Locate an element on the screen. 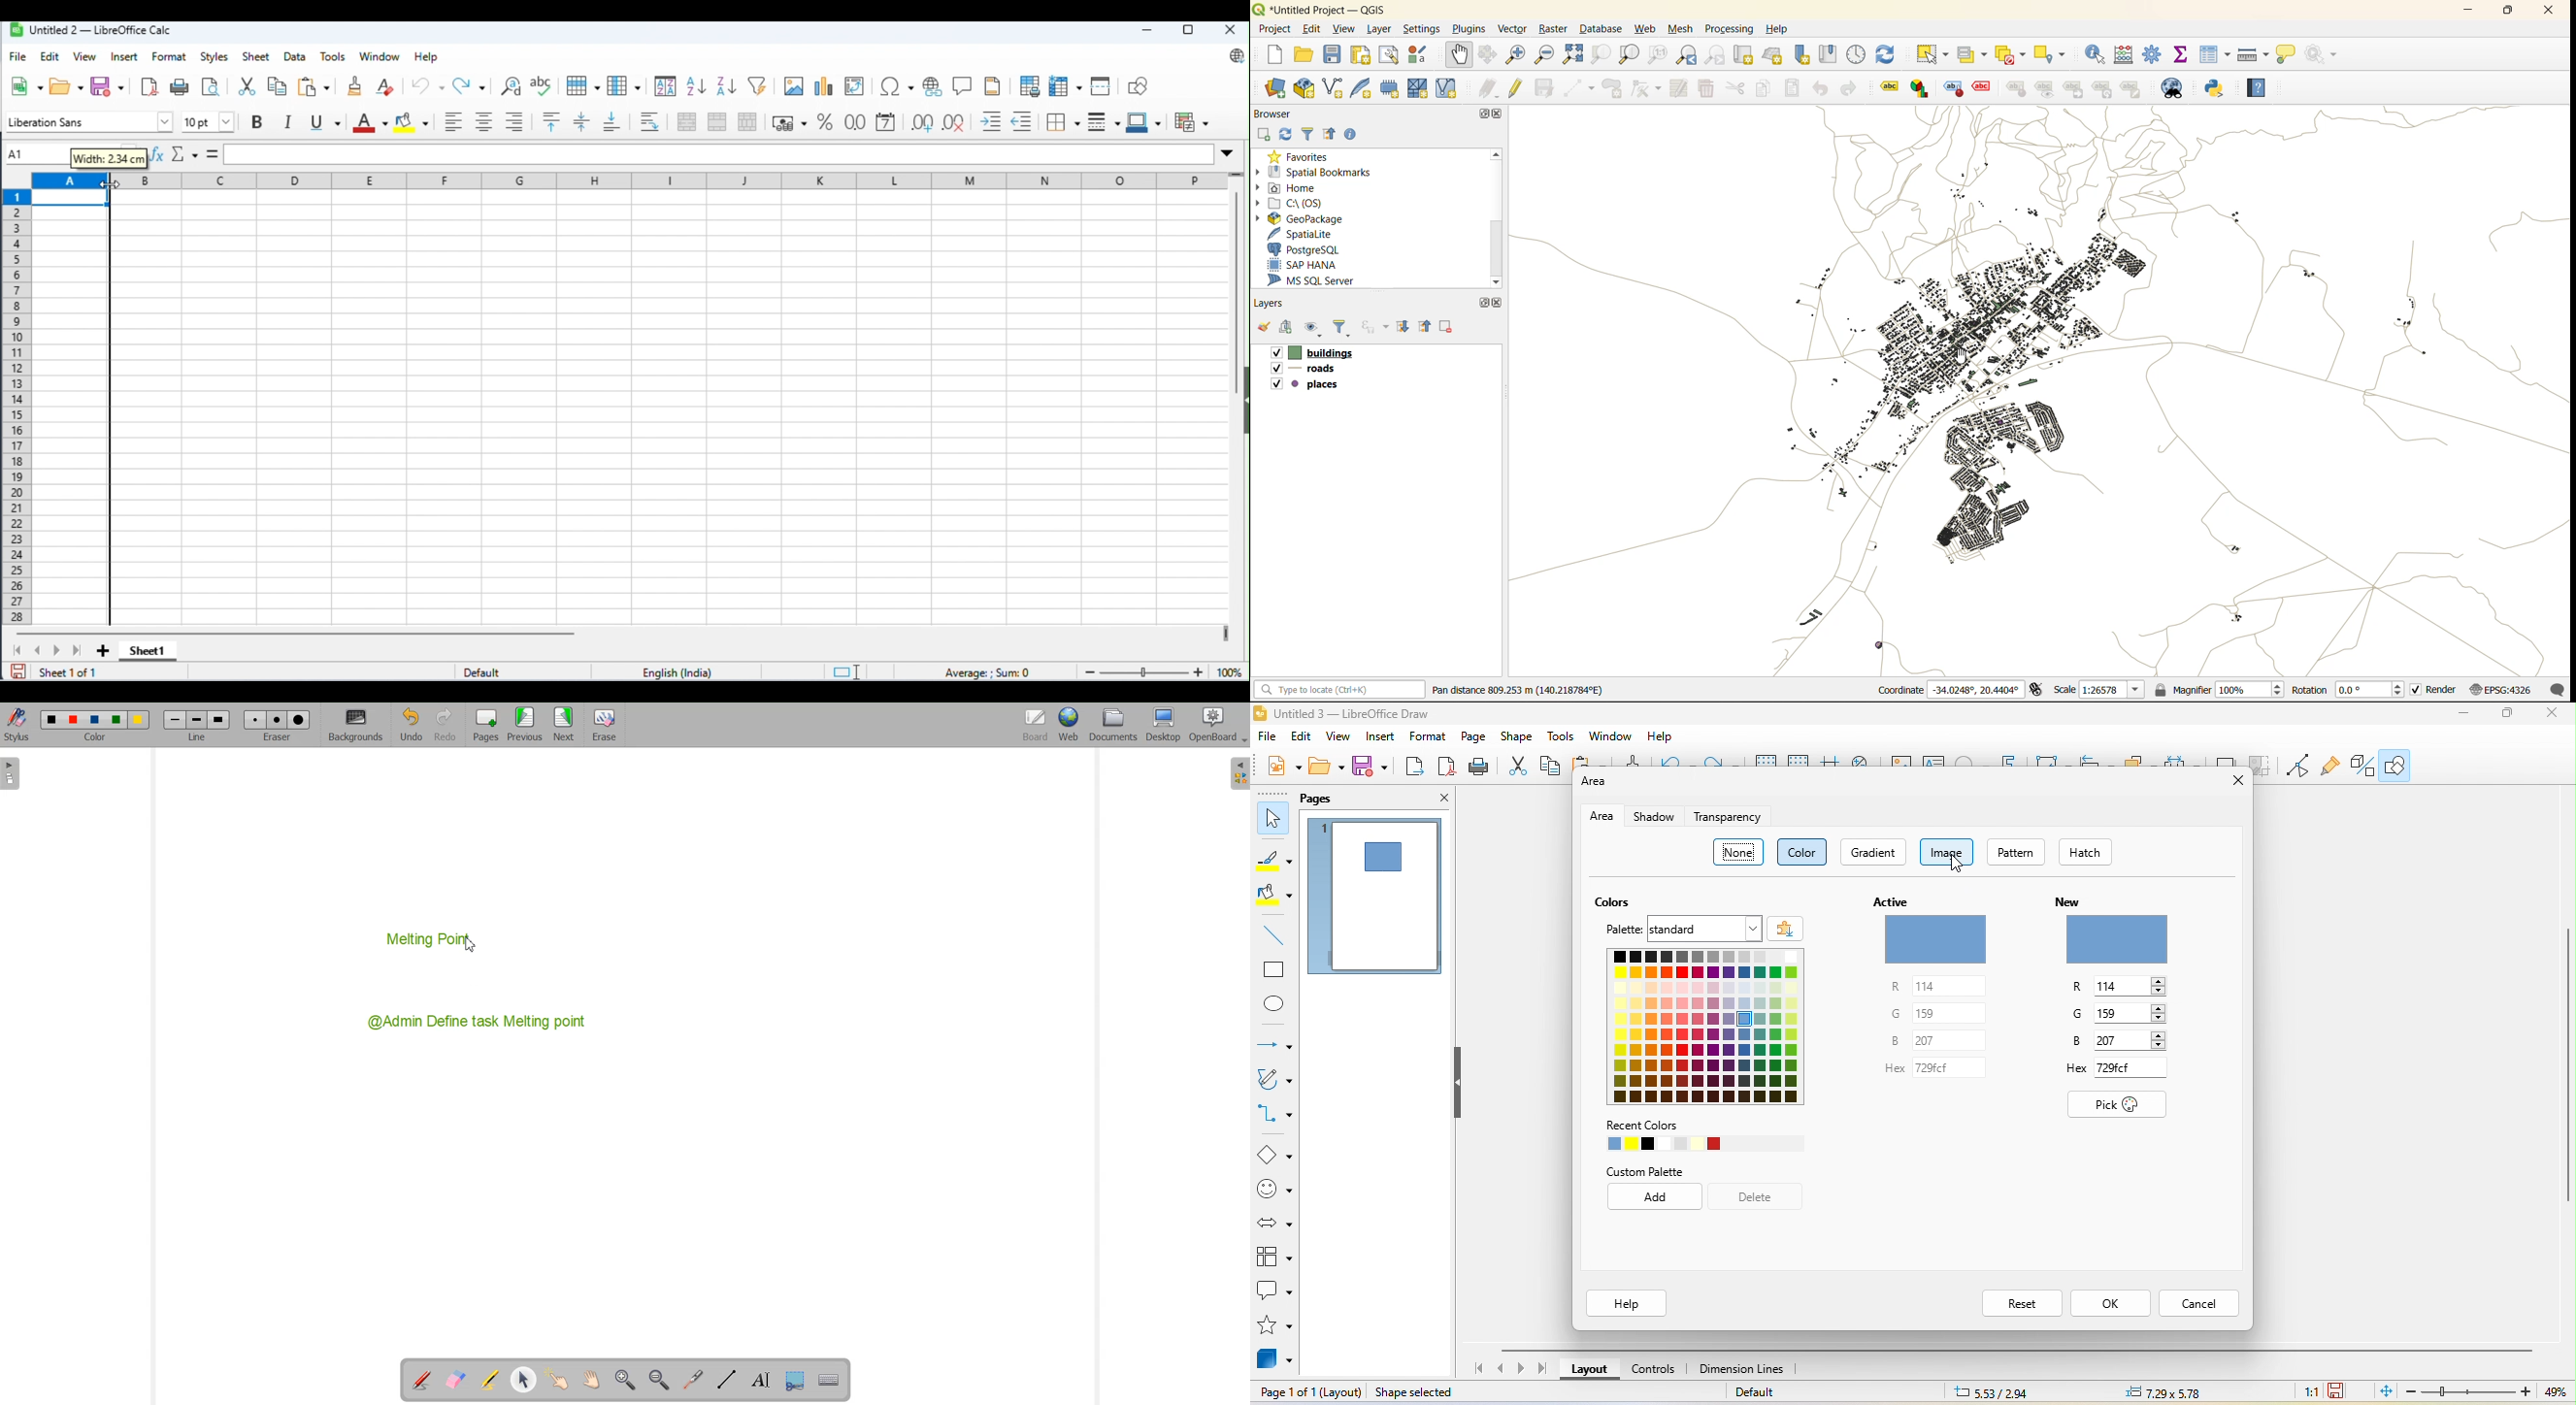  ellipse is located at coordinates (1275, 1005).